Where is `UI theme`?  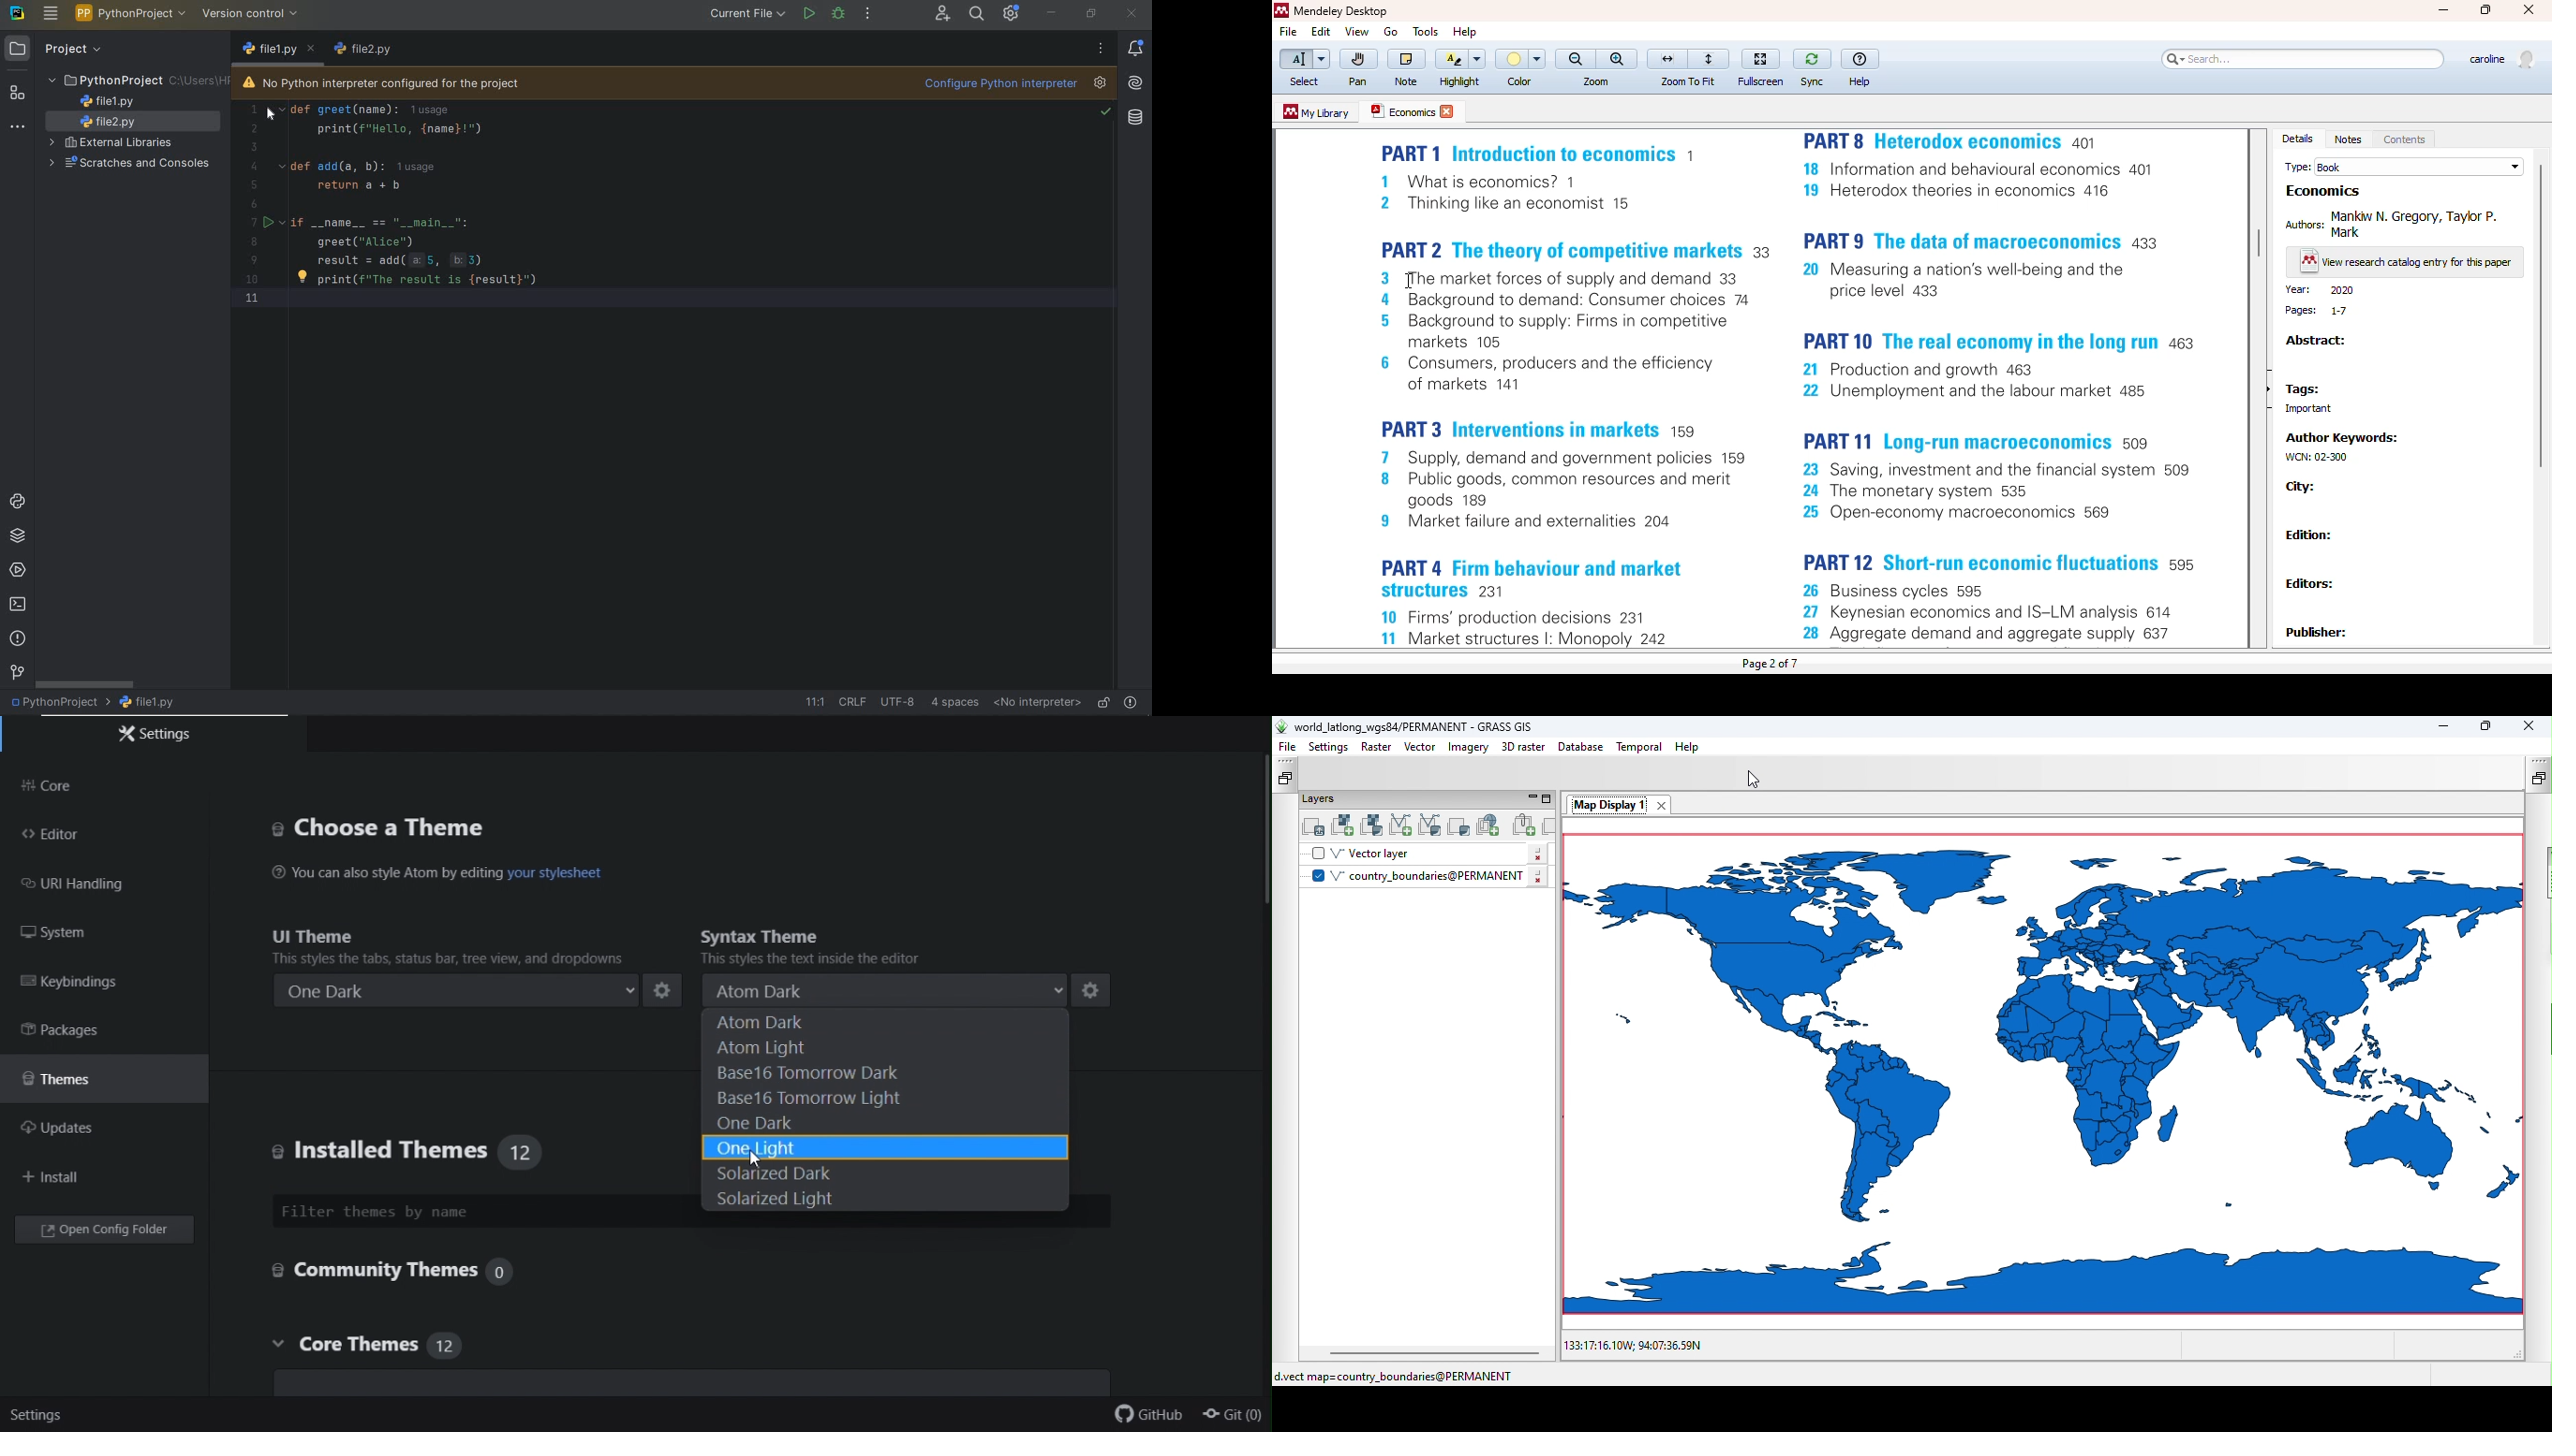 UI theme is located at coordinates (436, 945).